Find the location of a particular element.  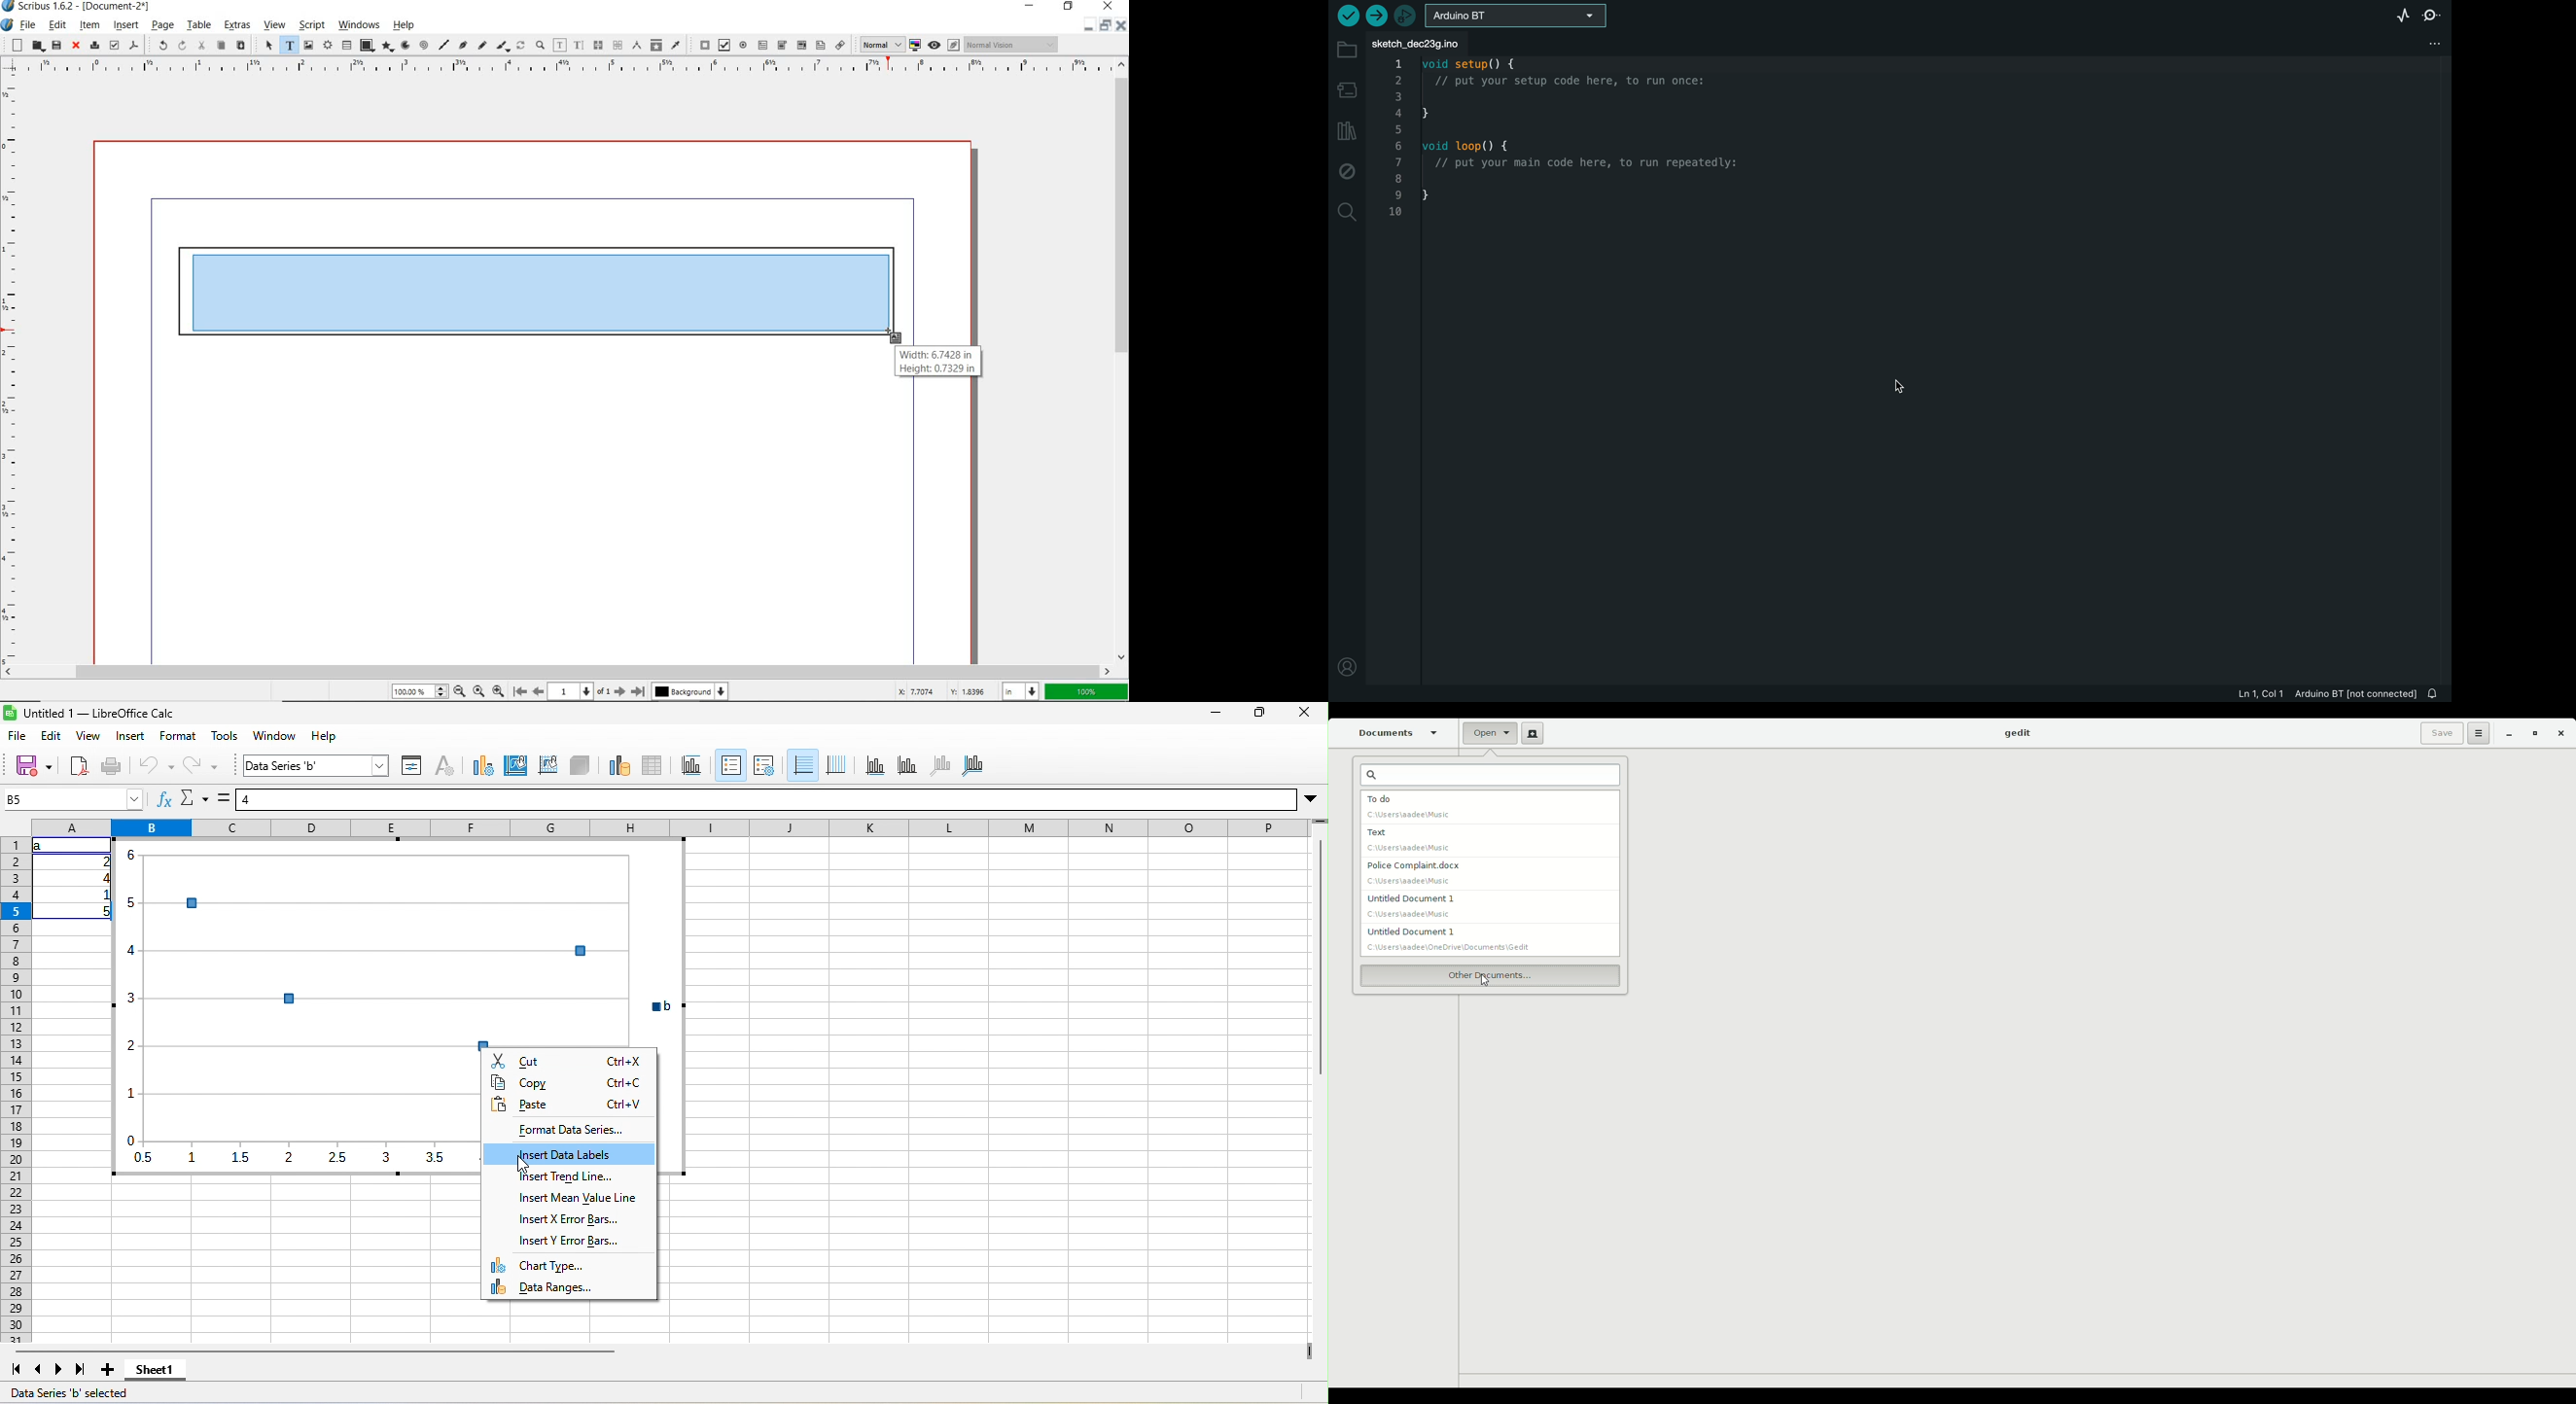

minimize is located at coordinates (1031, 6).